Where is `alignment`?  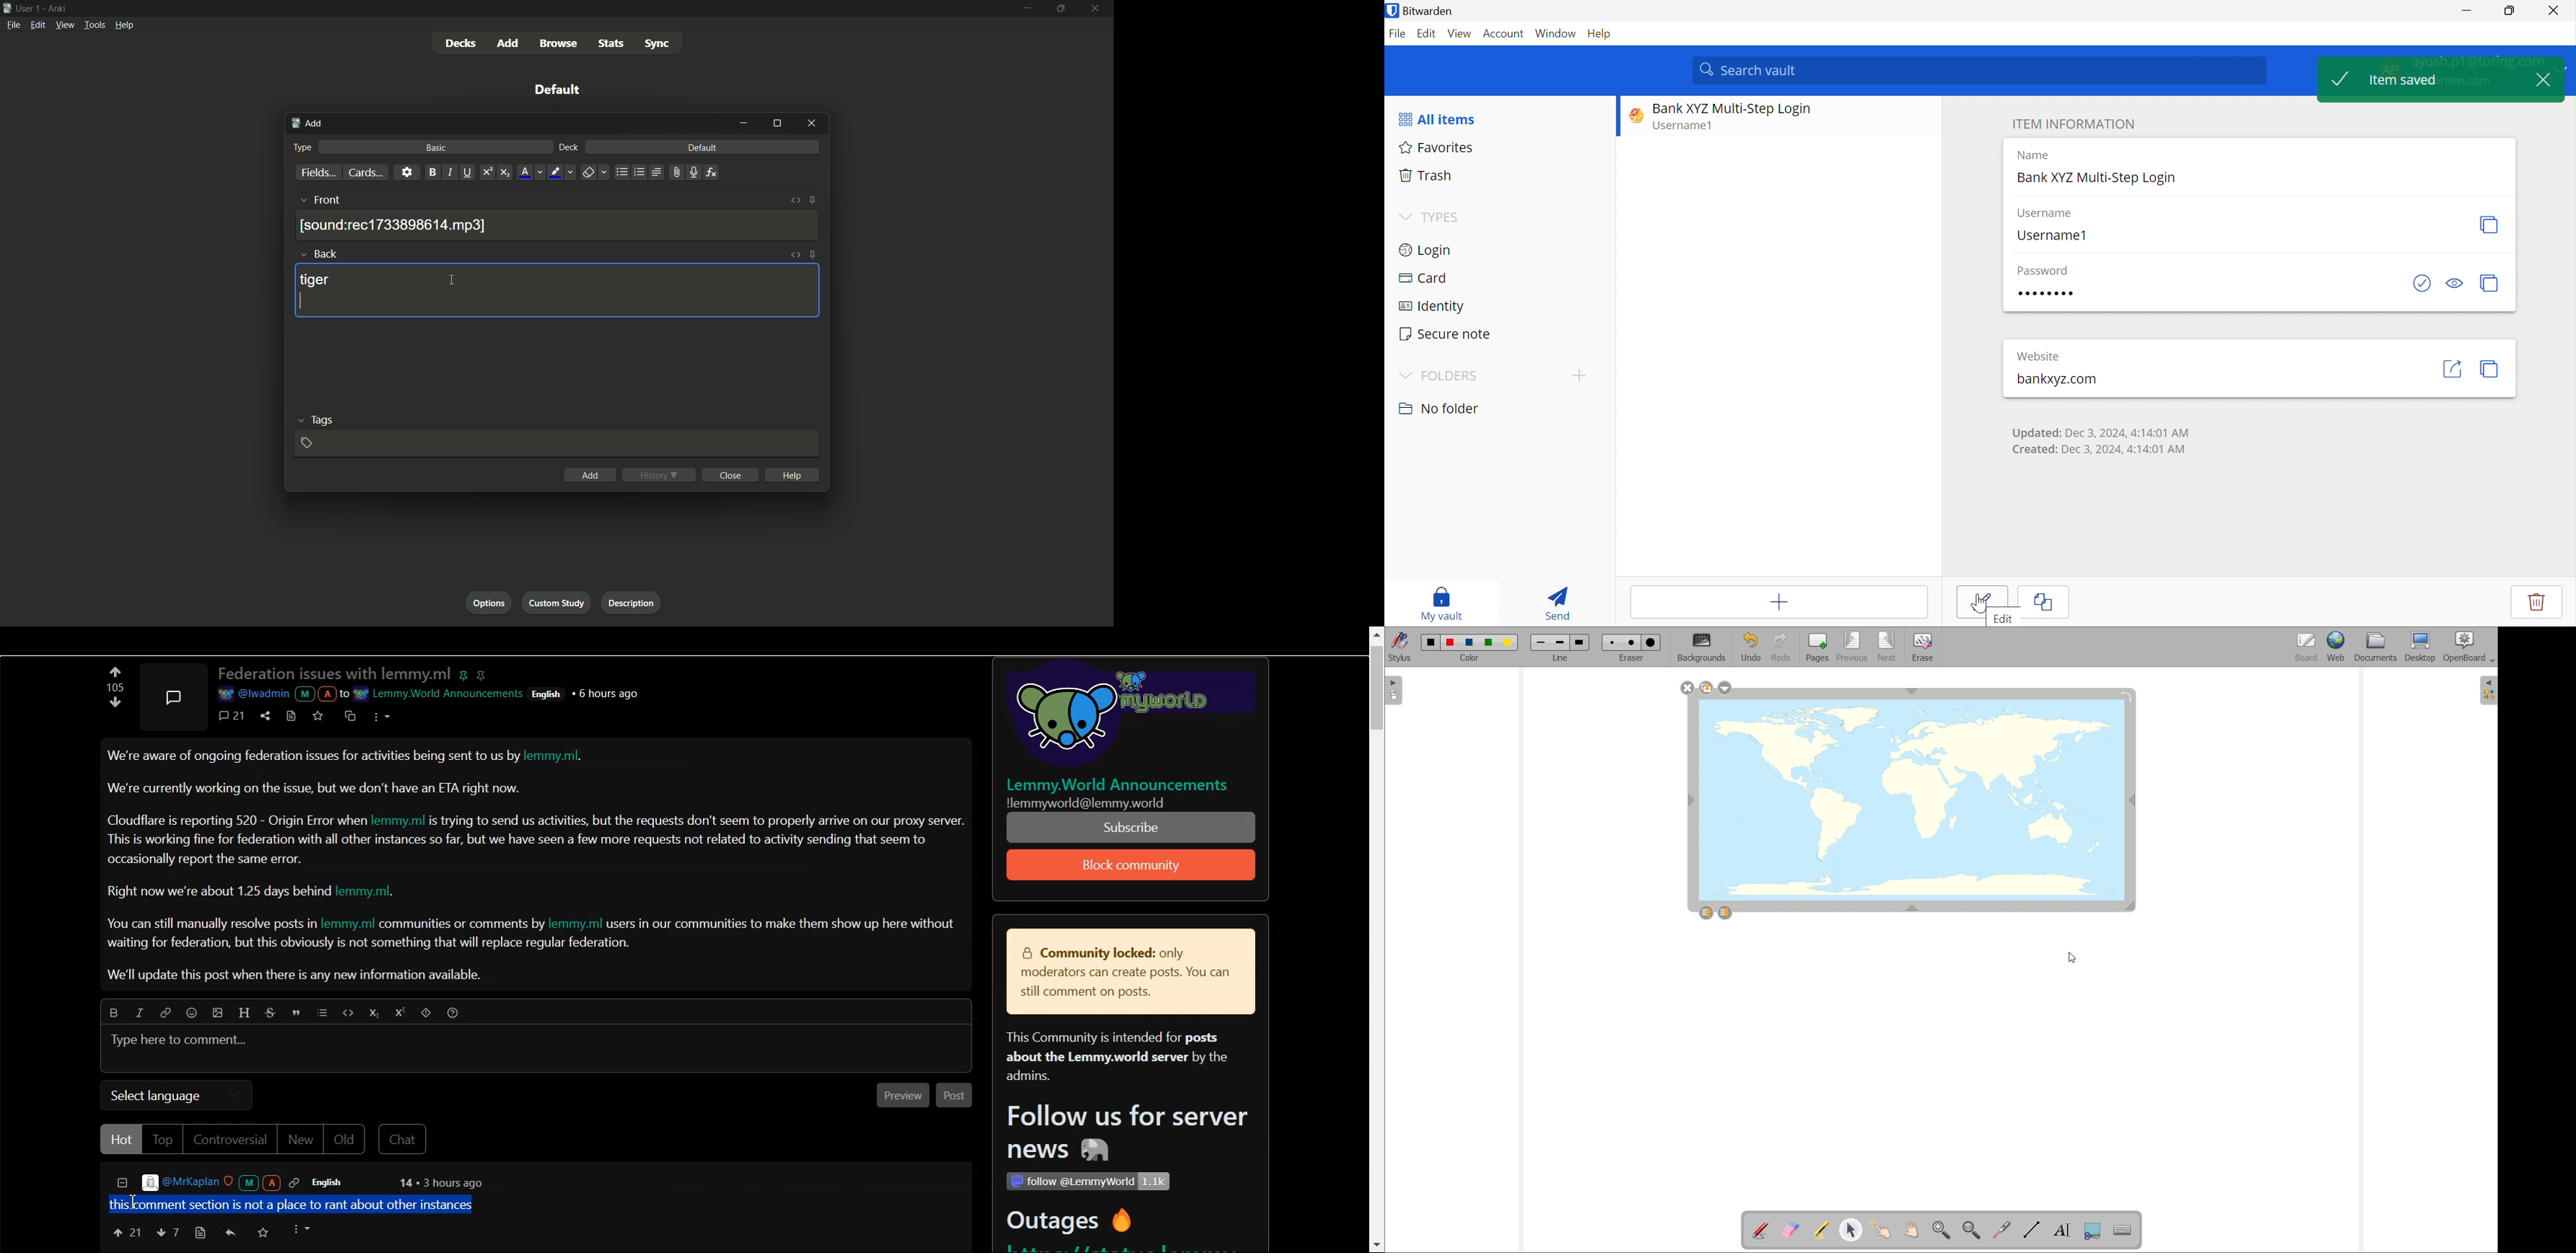 alignment is located at coordinates (656, 173).